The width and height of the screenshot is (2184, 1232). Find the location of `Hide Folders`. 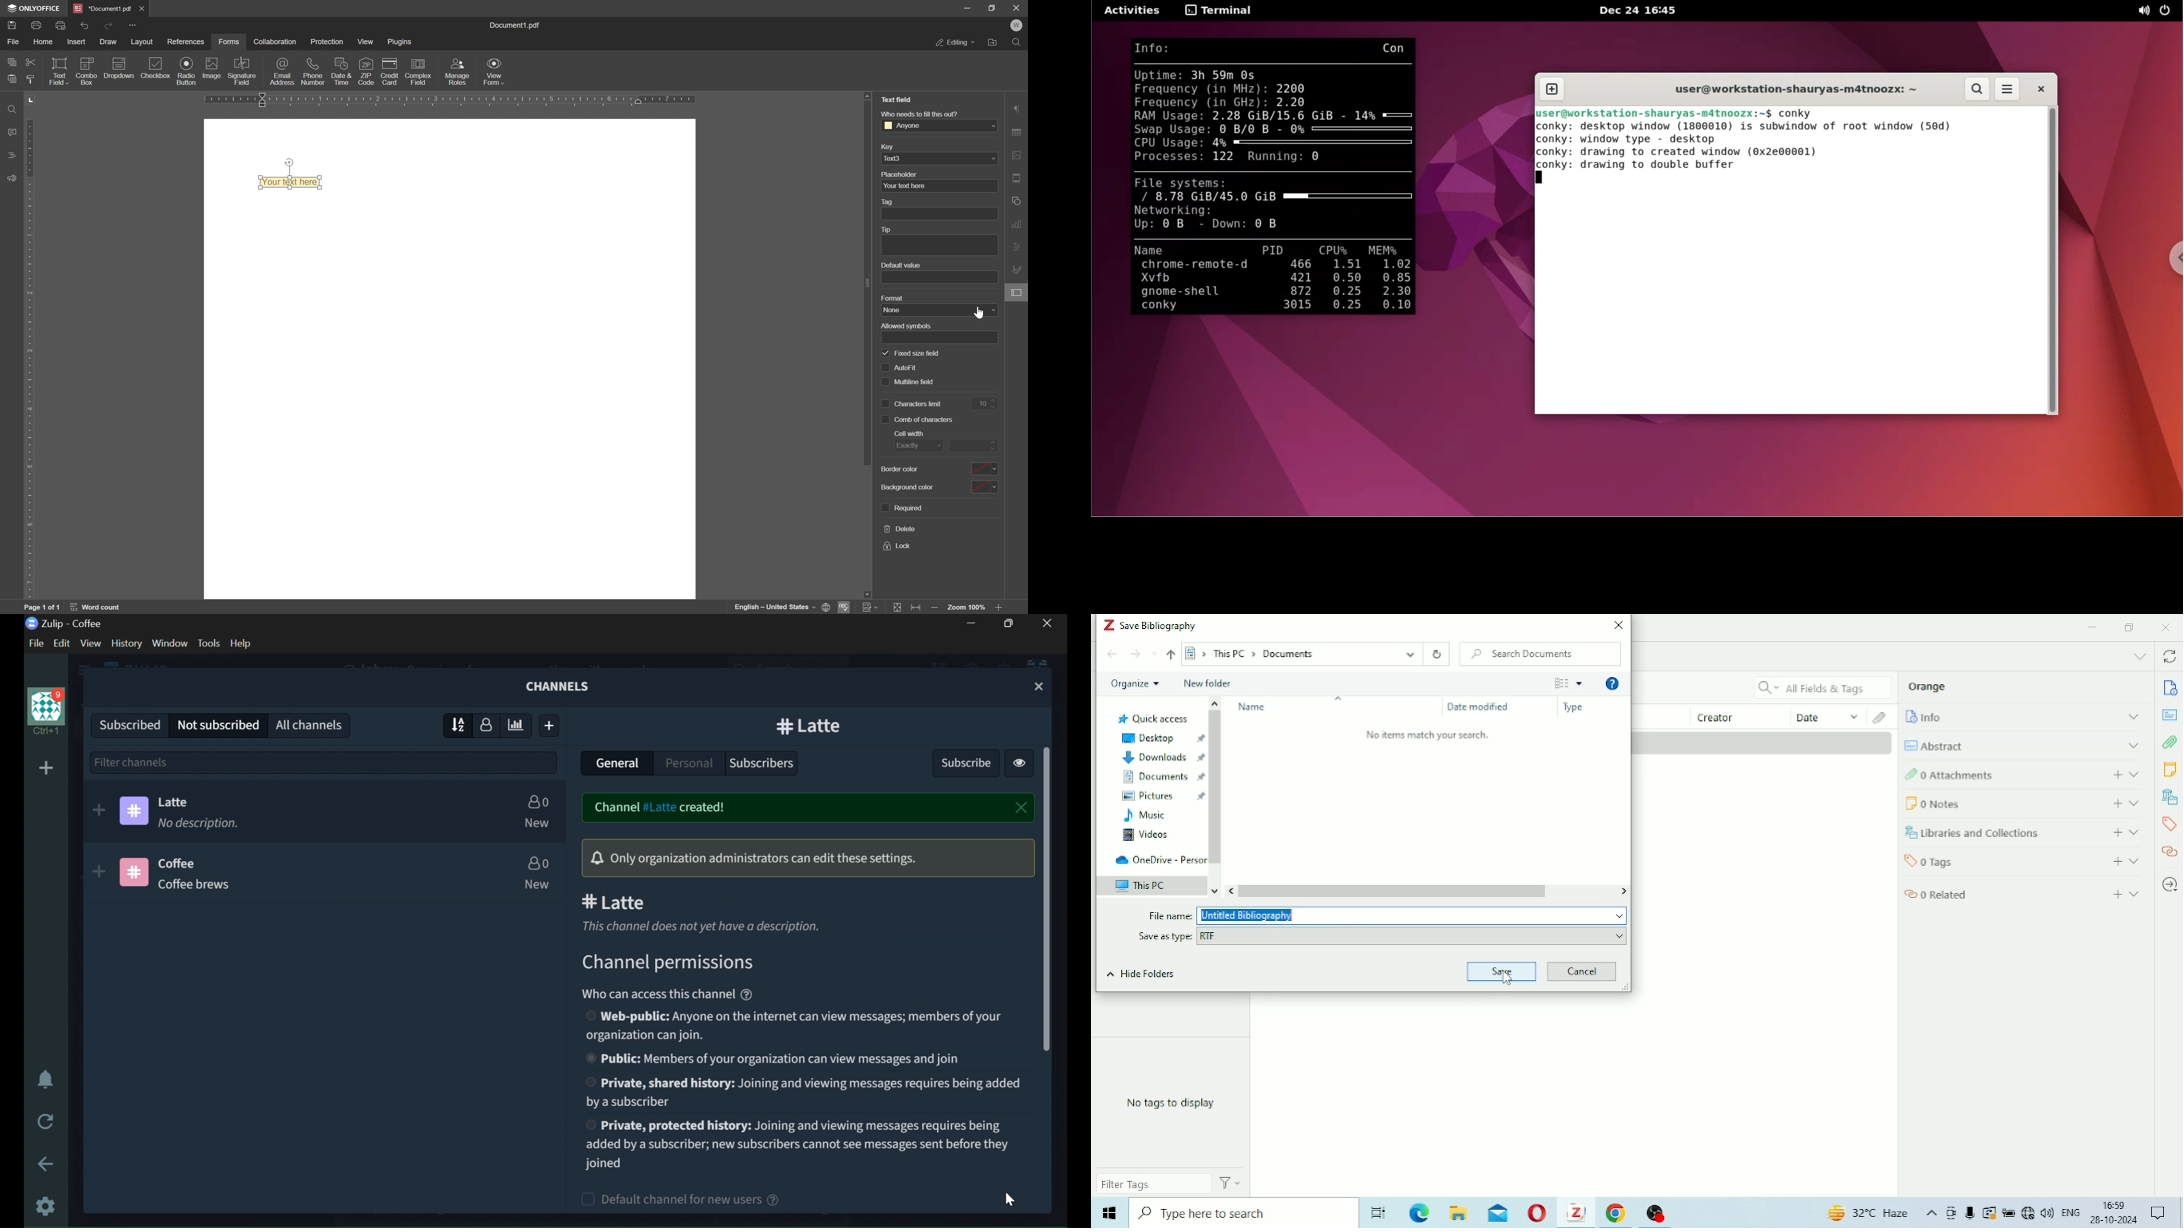

Hide Folders is located at coordinates (1139, 973).